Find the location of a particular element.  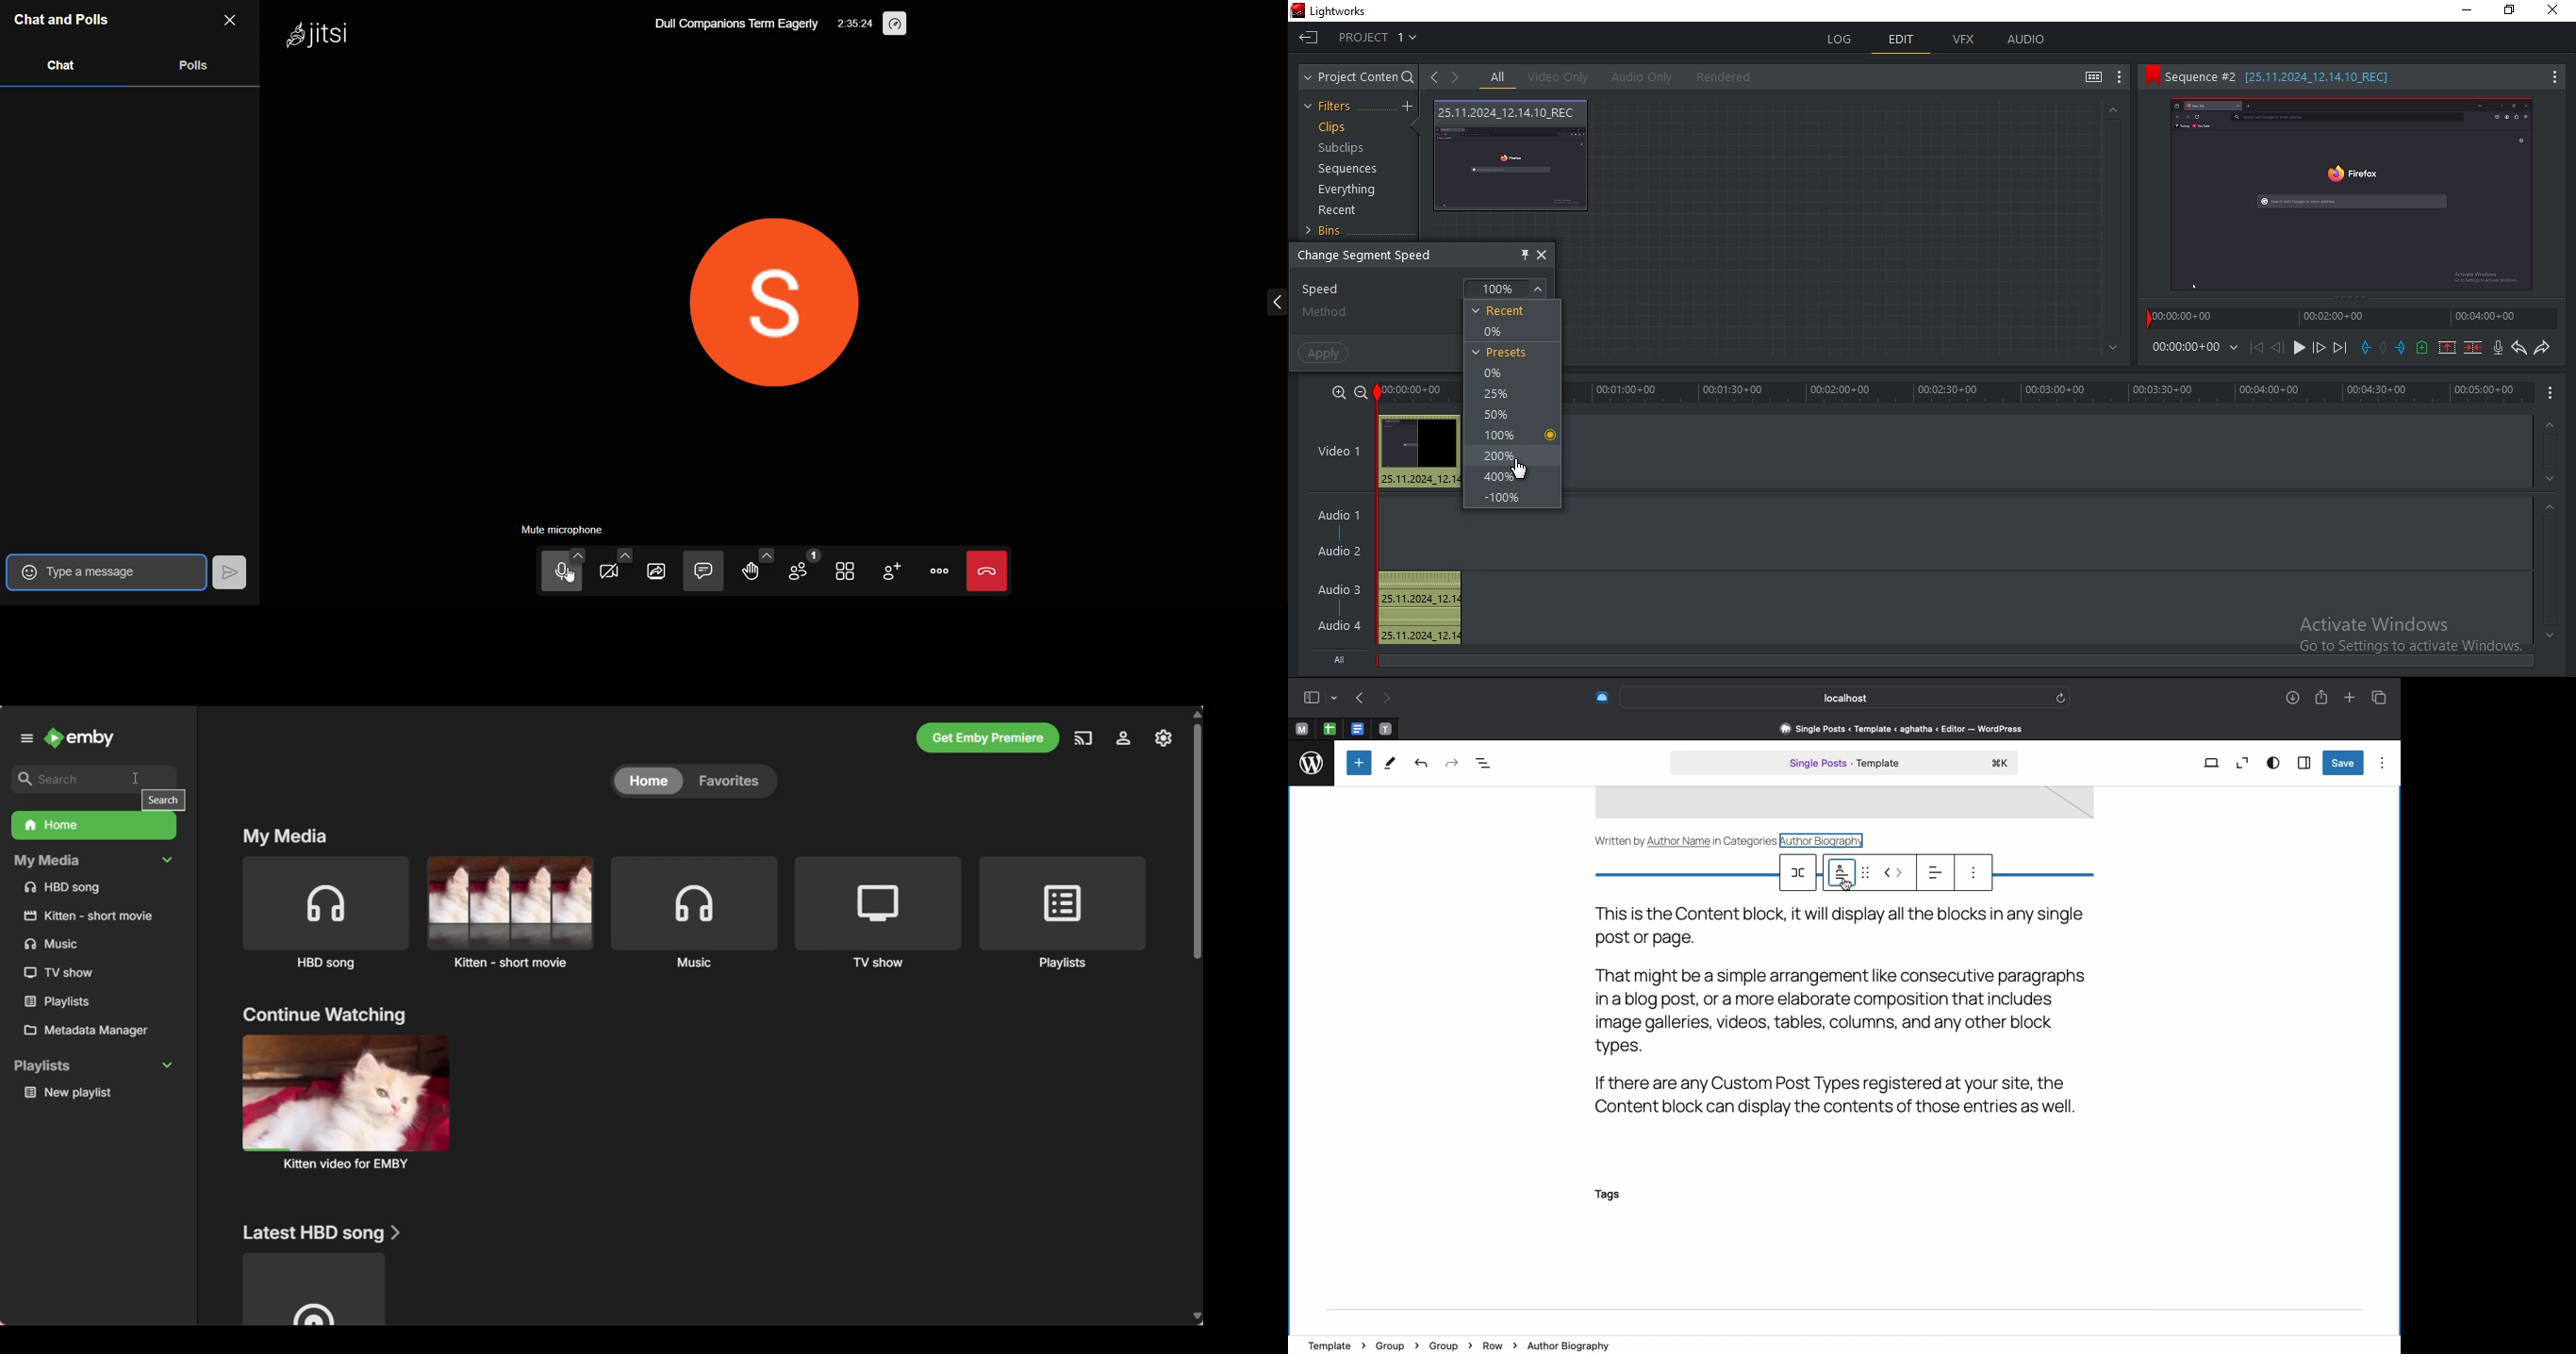

kitten short movie is located at coordinates (92, 915).